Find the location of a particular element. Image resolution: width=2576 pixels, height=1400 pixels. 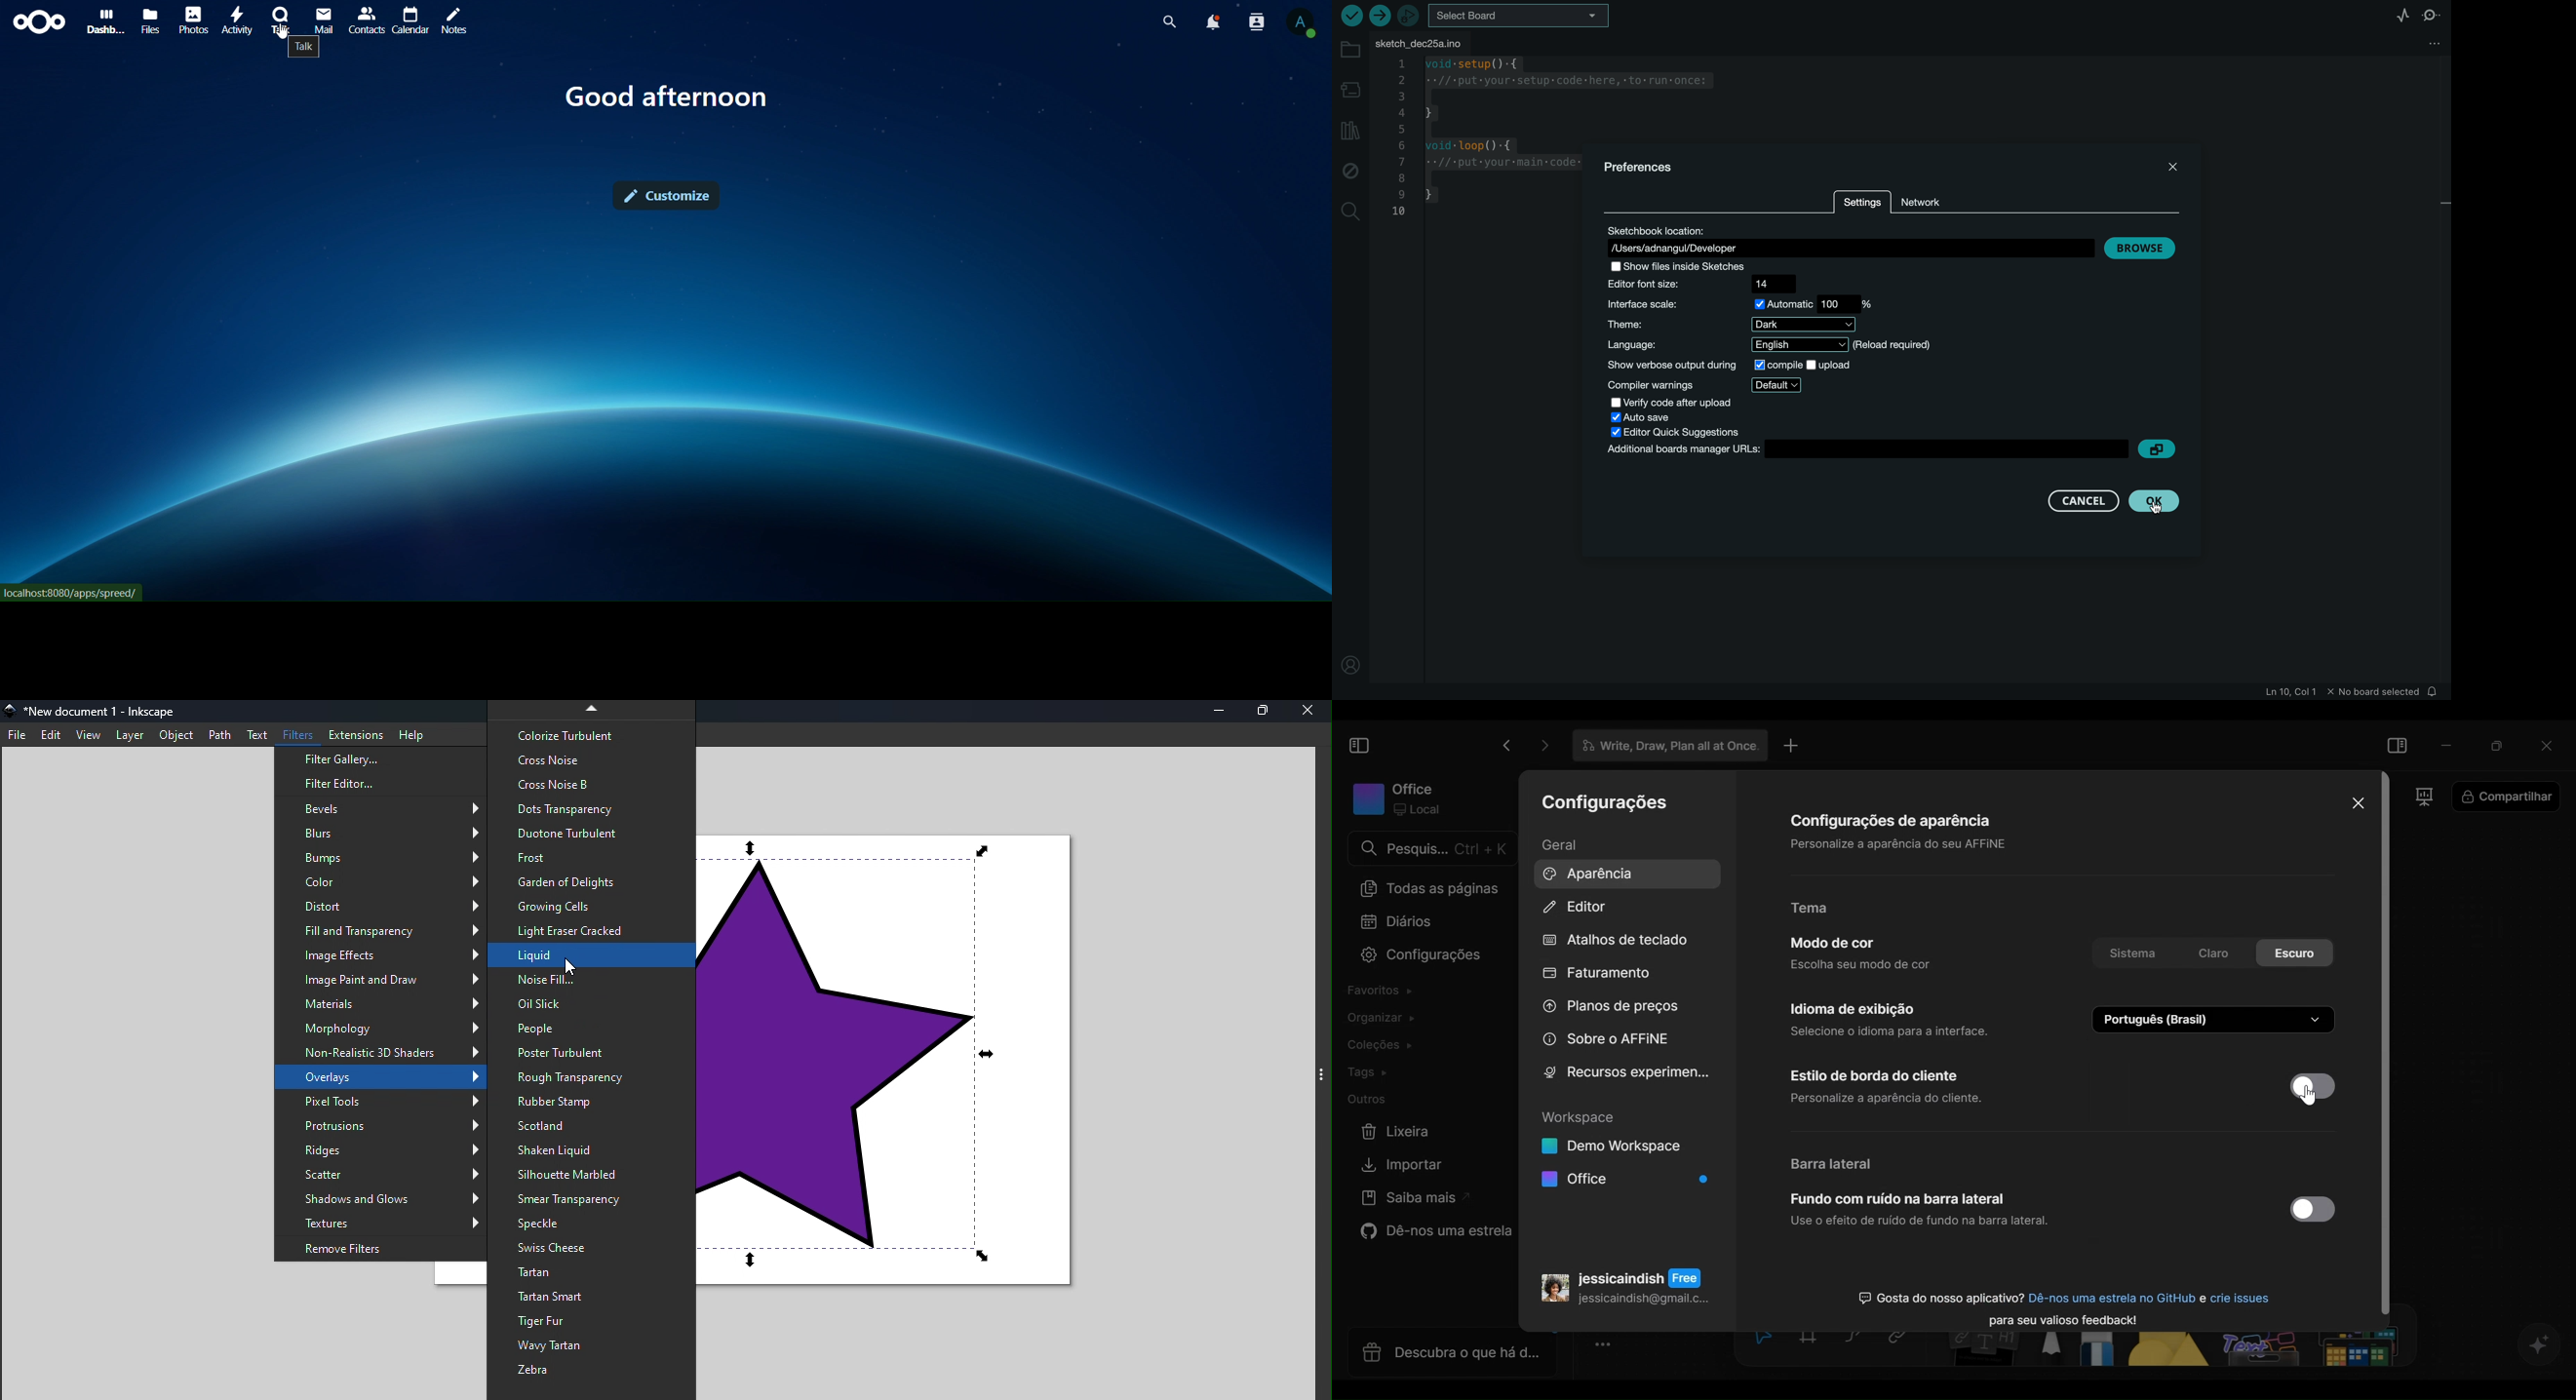

Settings is located at coordinates (1414, 956).